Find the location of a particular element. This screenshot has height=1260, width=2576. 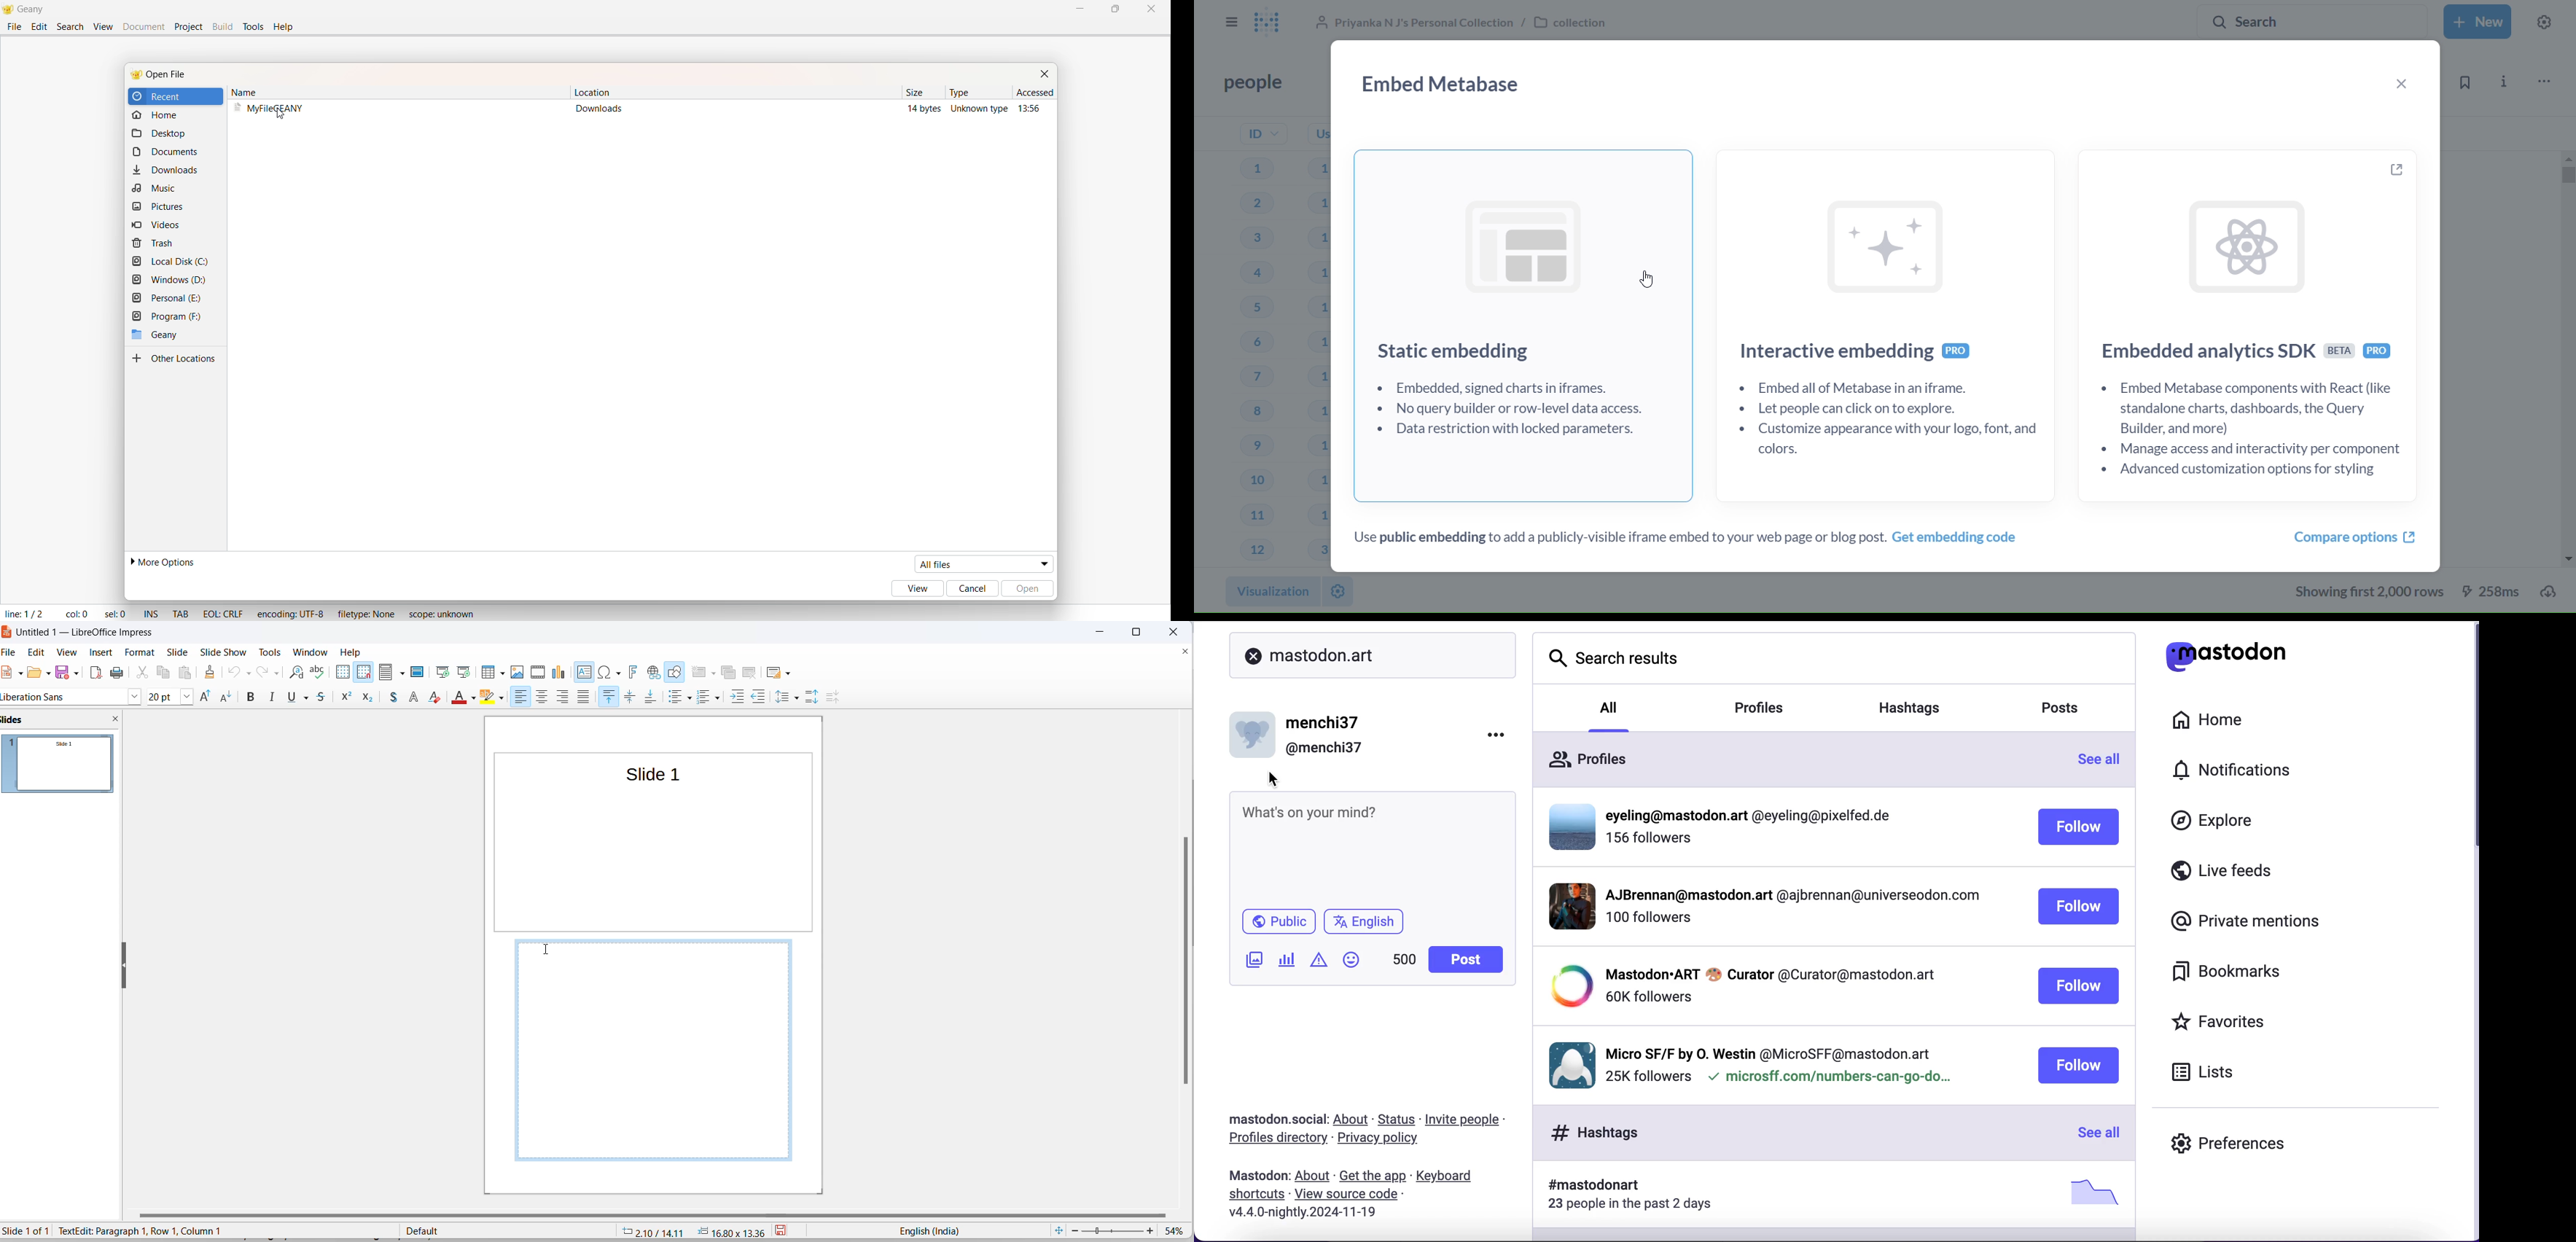

spellings  is located at coordinates (321, 673).